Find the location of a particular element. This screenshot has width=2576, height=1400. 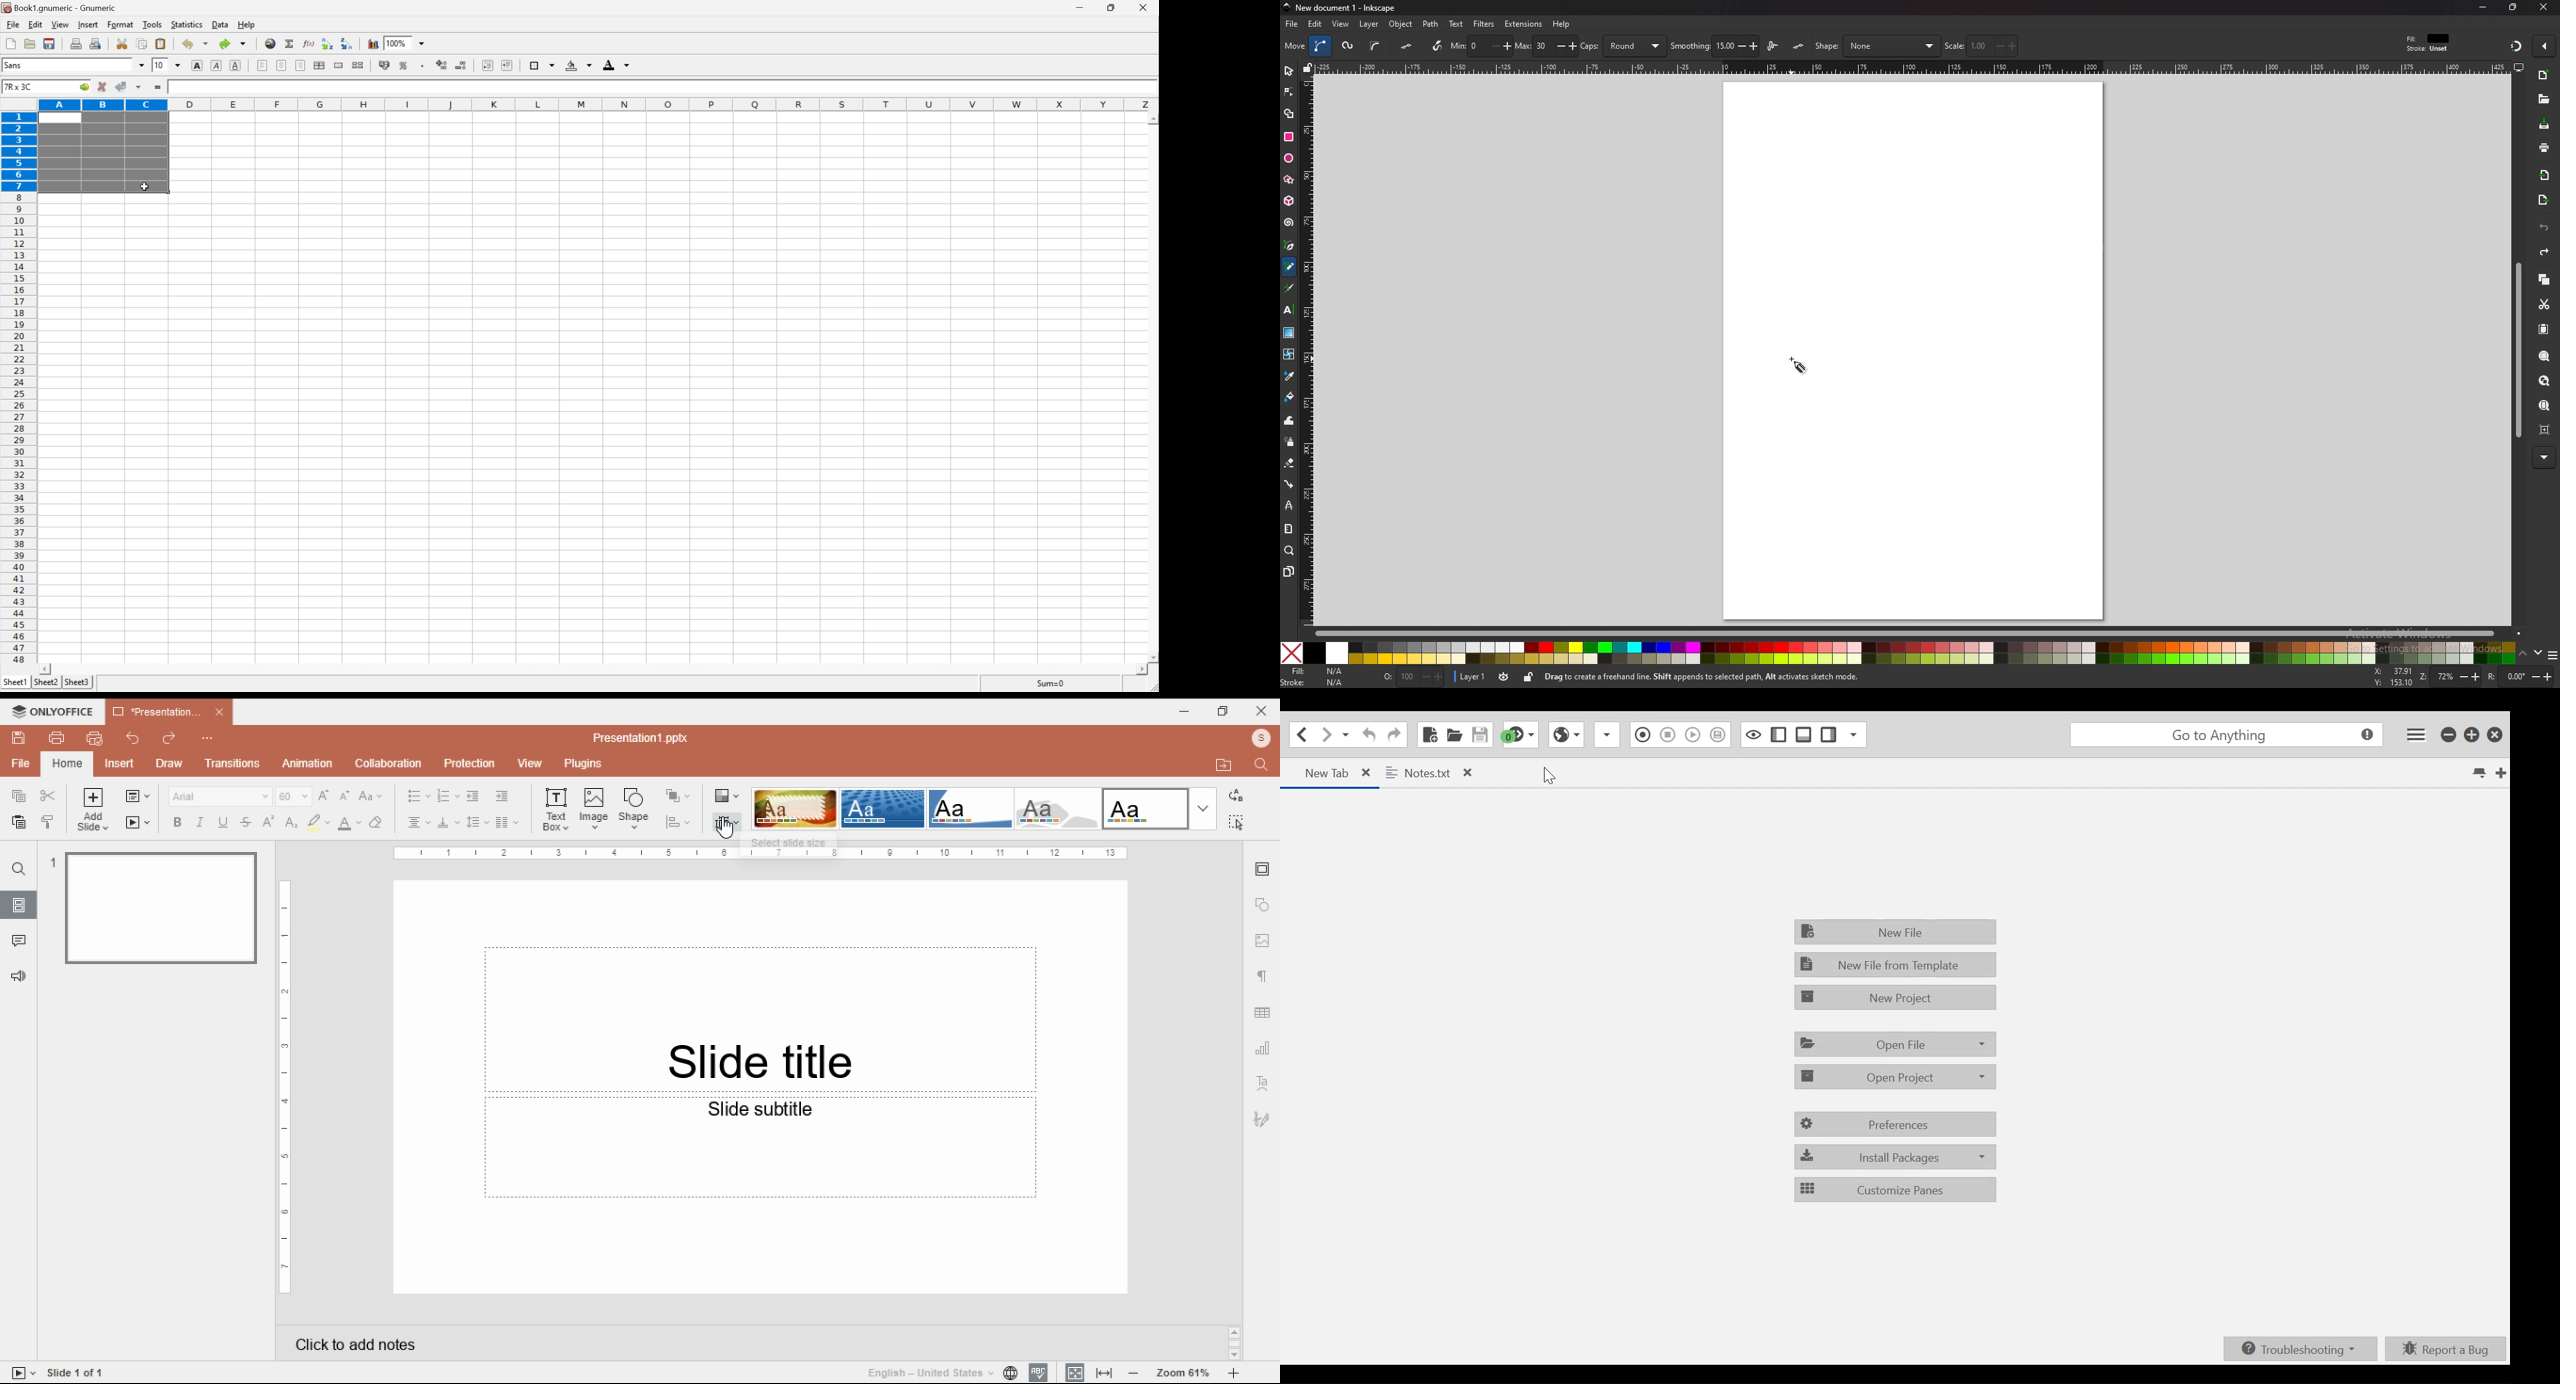

down is located at coordinates (2537, 652).